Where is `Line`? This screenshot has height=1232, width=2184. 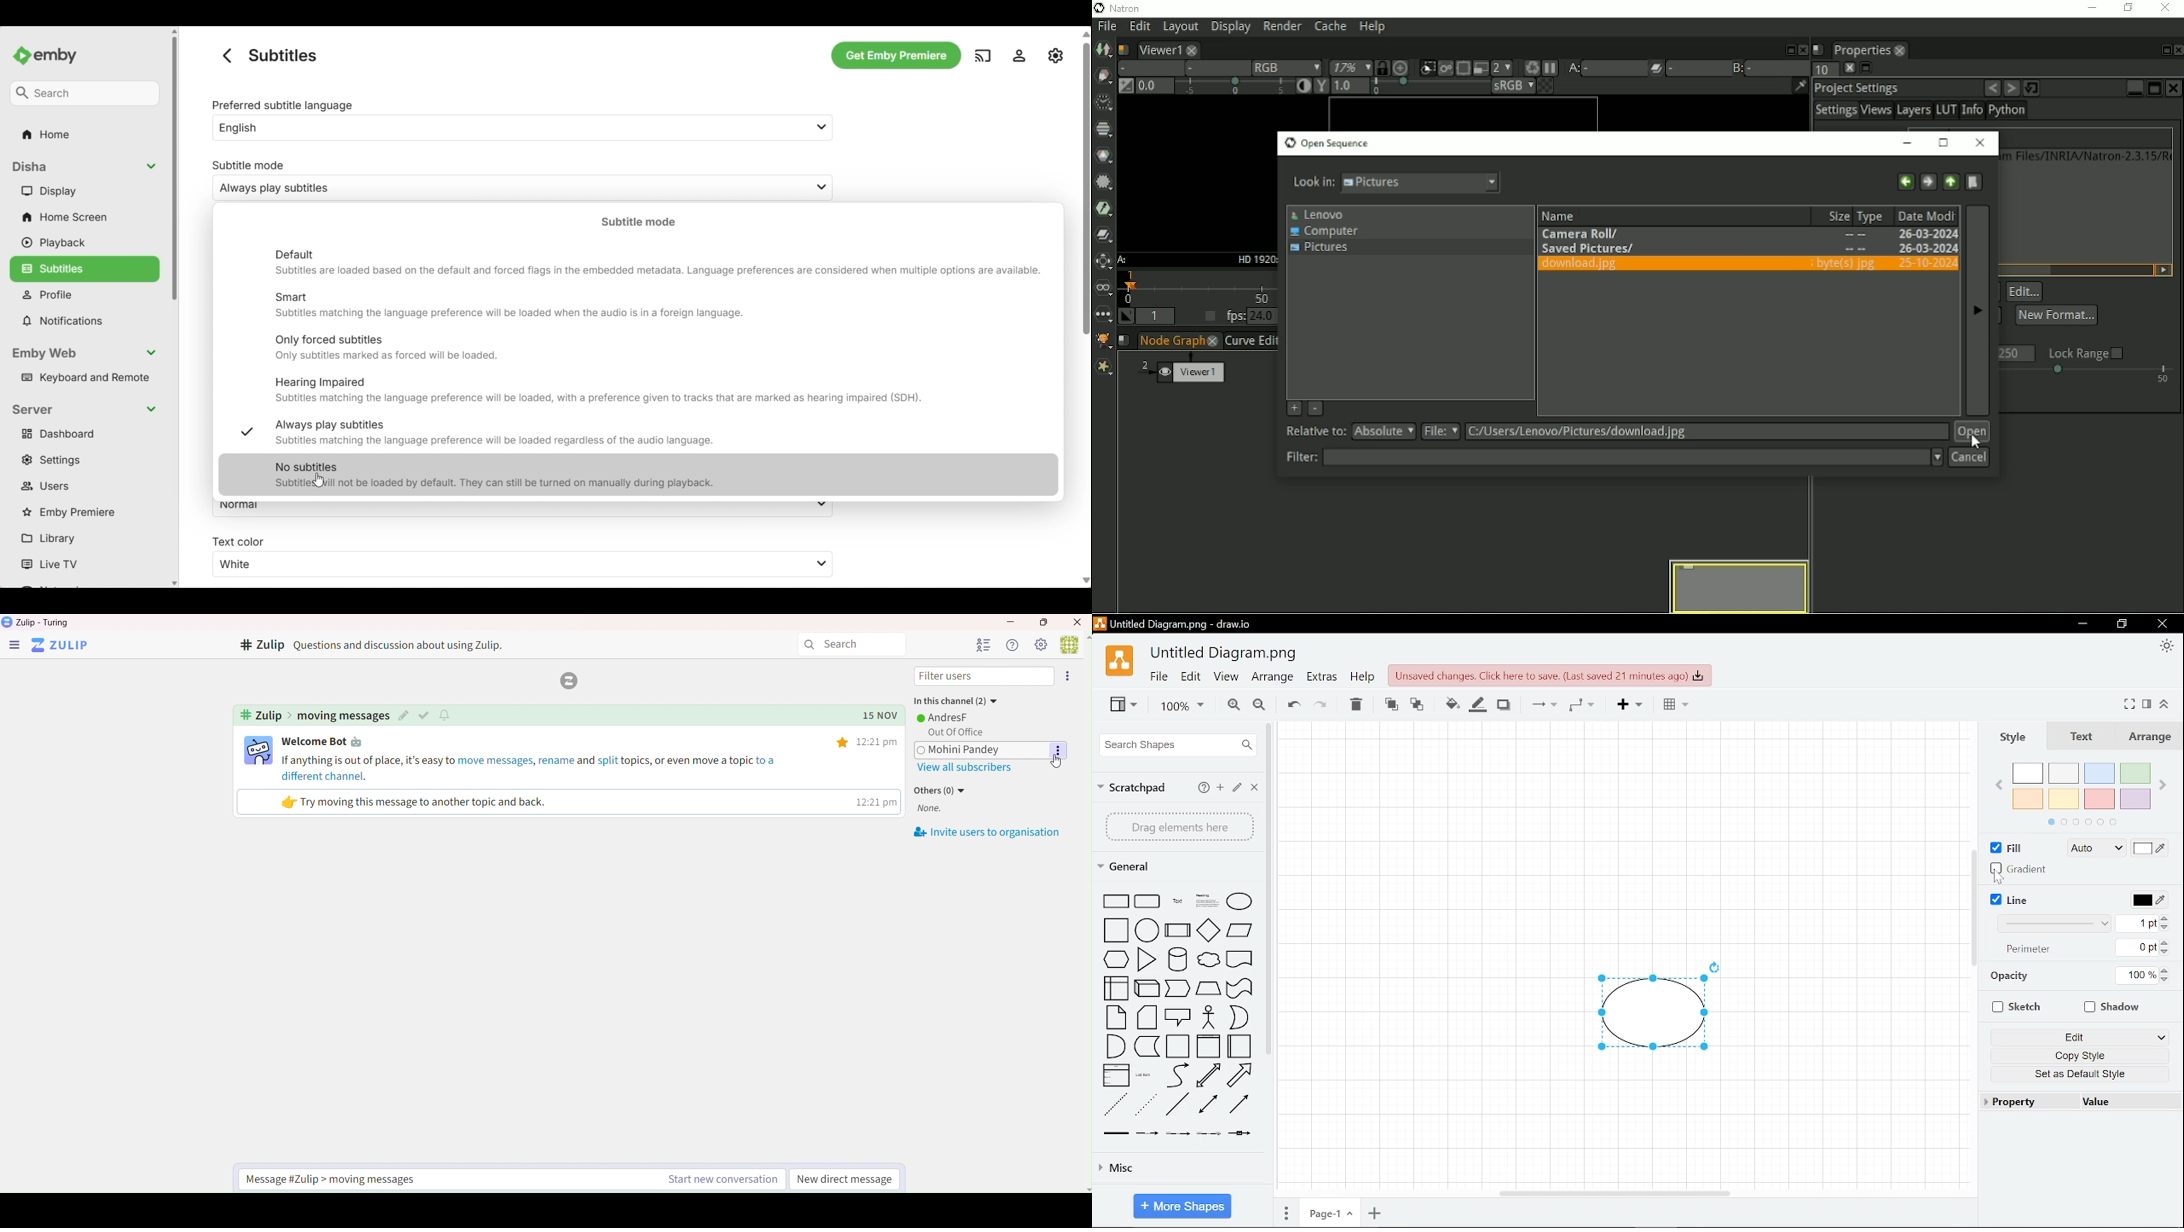
Line is located at coordinates (2010, 900).